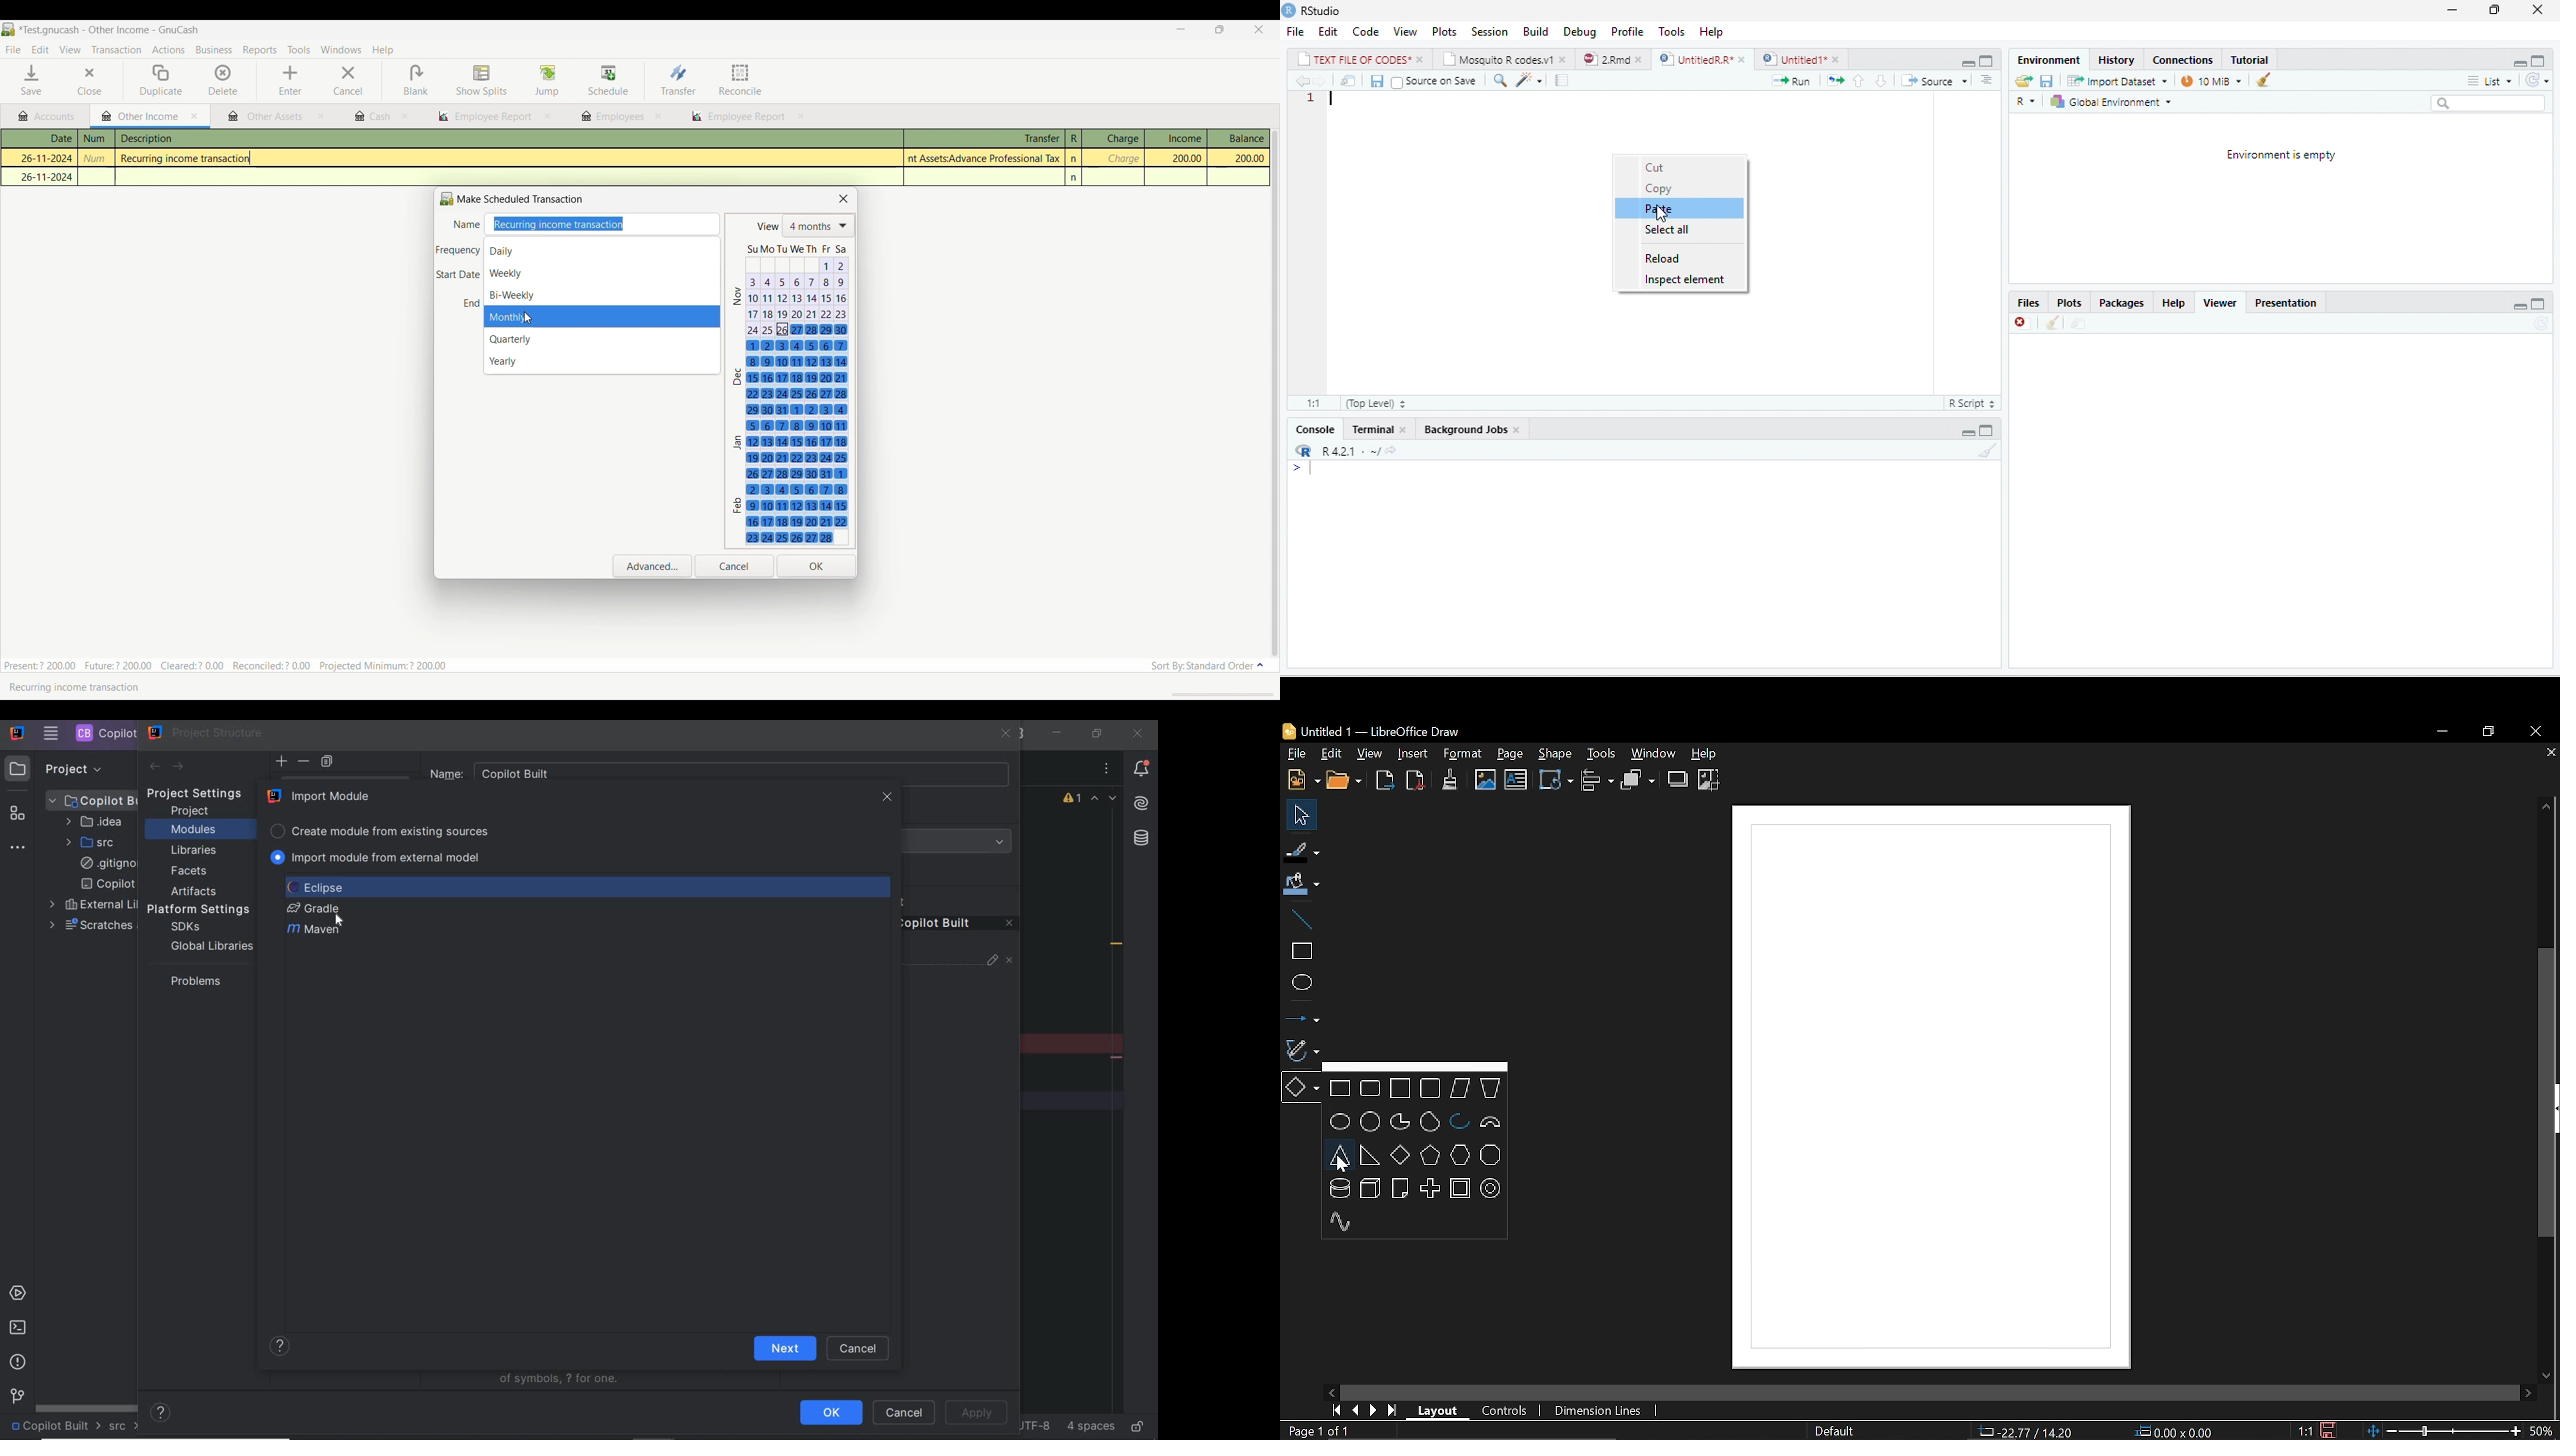 Image resolution: width=2576 pixels, height=1456 pixels. I want to click on Charge column, so click(1113, 139).